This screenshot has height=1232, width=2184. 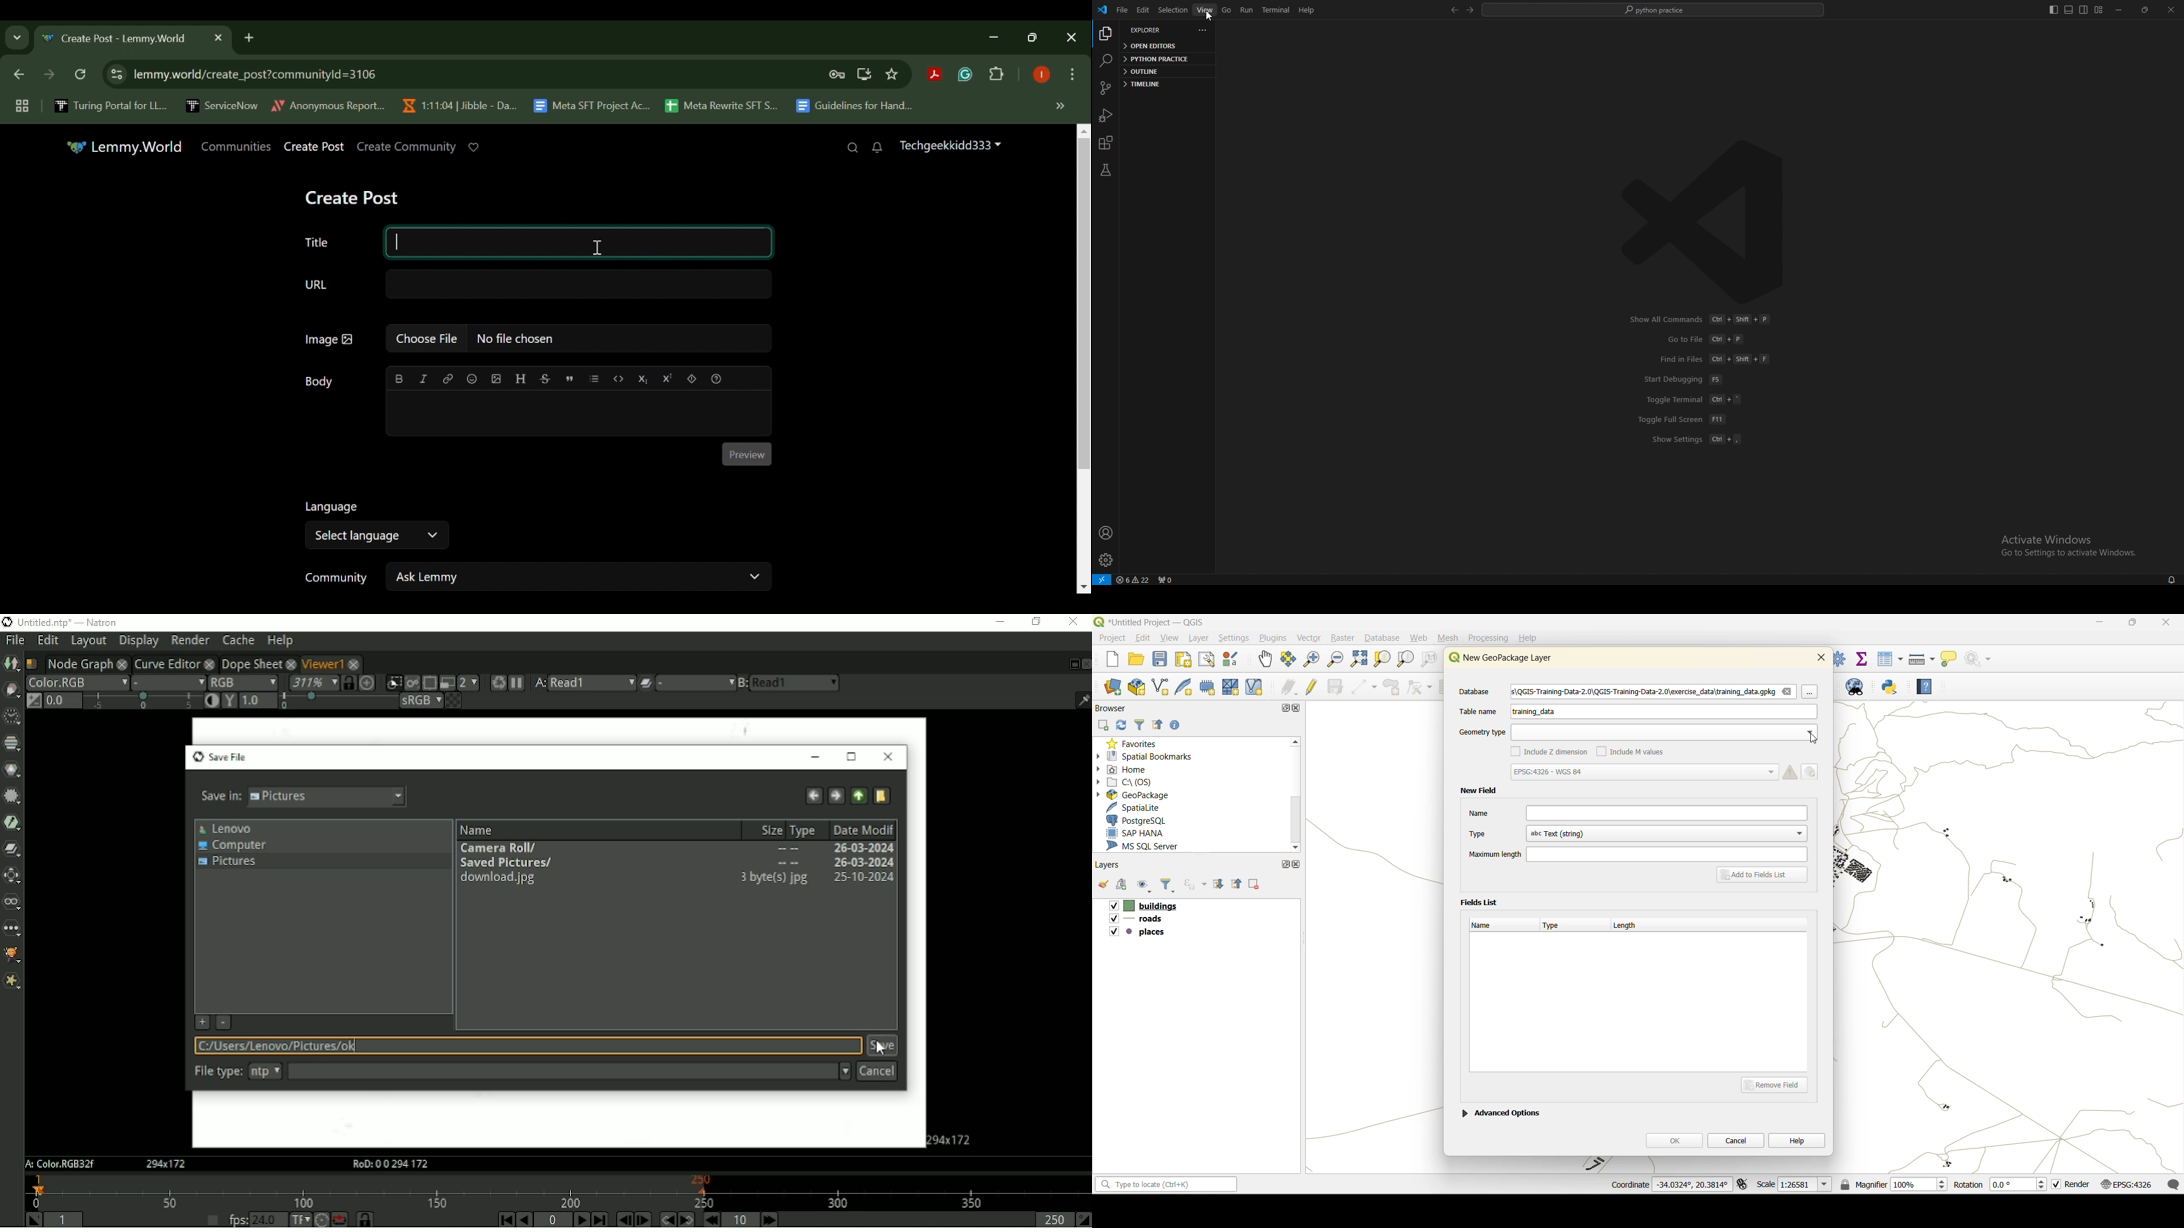 I want to click on new spatialite, so click(x=1186, y=690).